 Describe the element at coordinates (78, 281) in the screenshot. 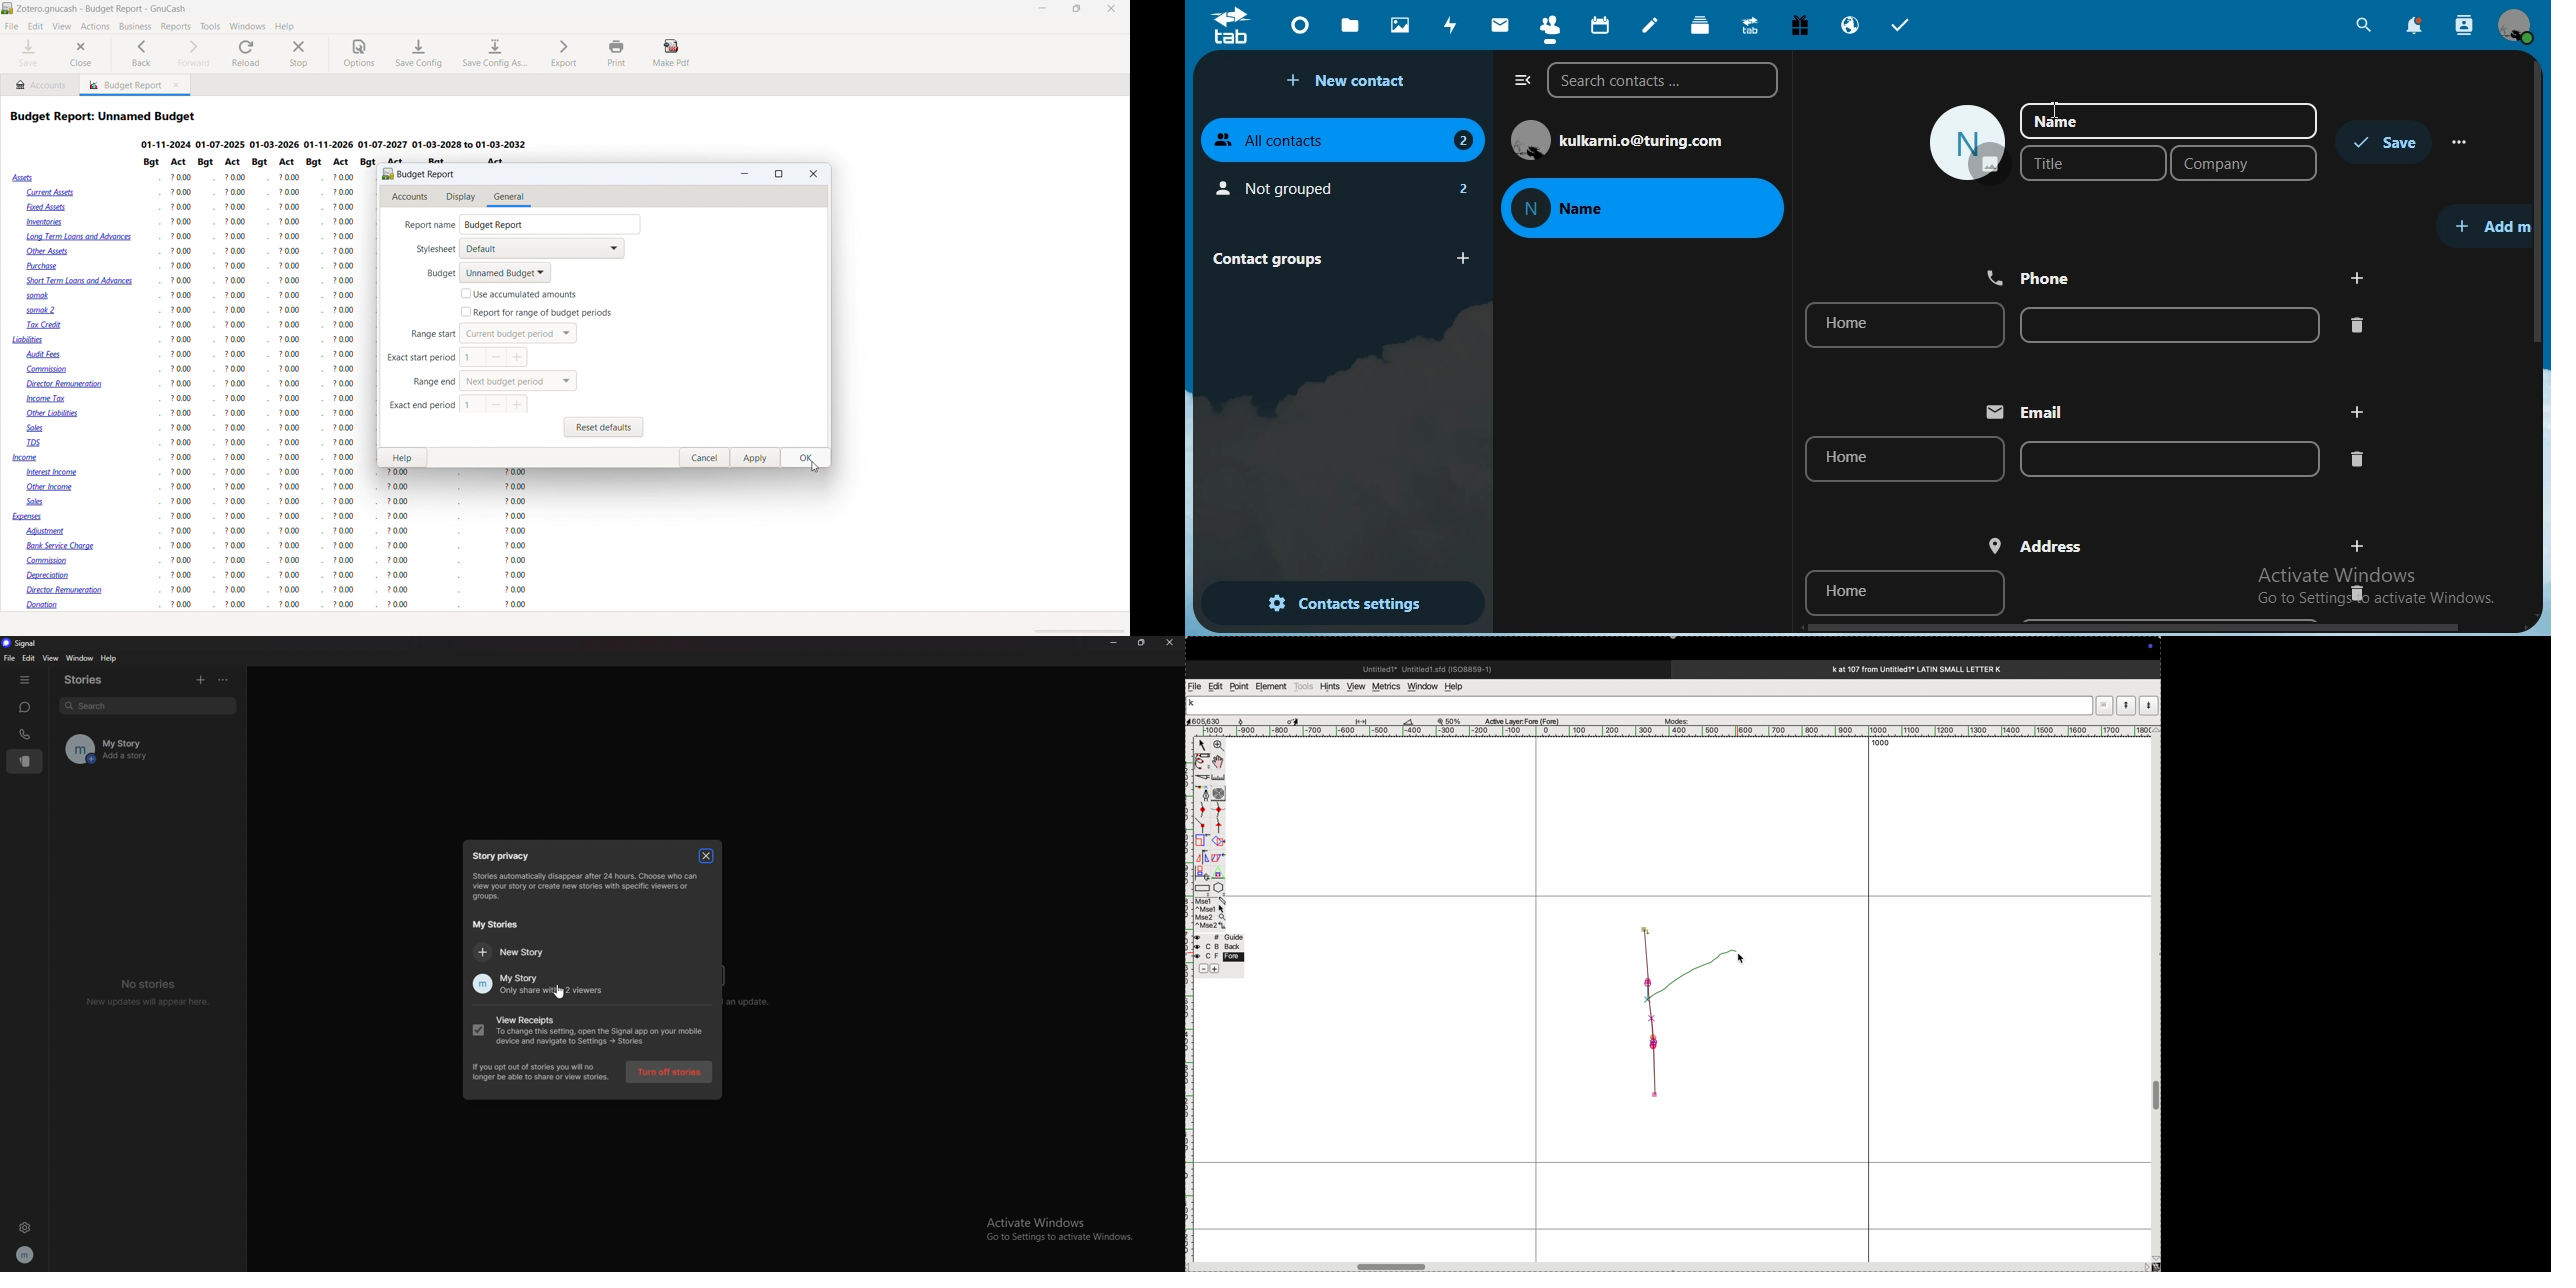

I see `hort Term Loans and Advances` at that location.